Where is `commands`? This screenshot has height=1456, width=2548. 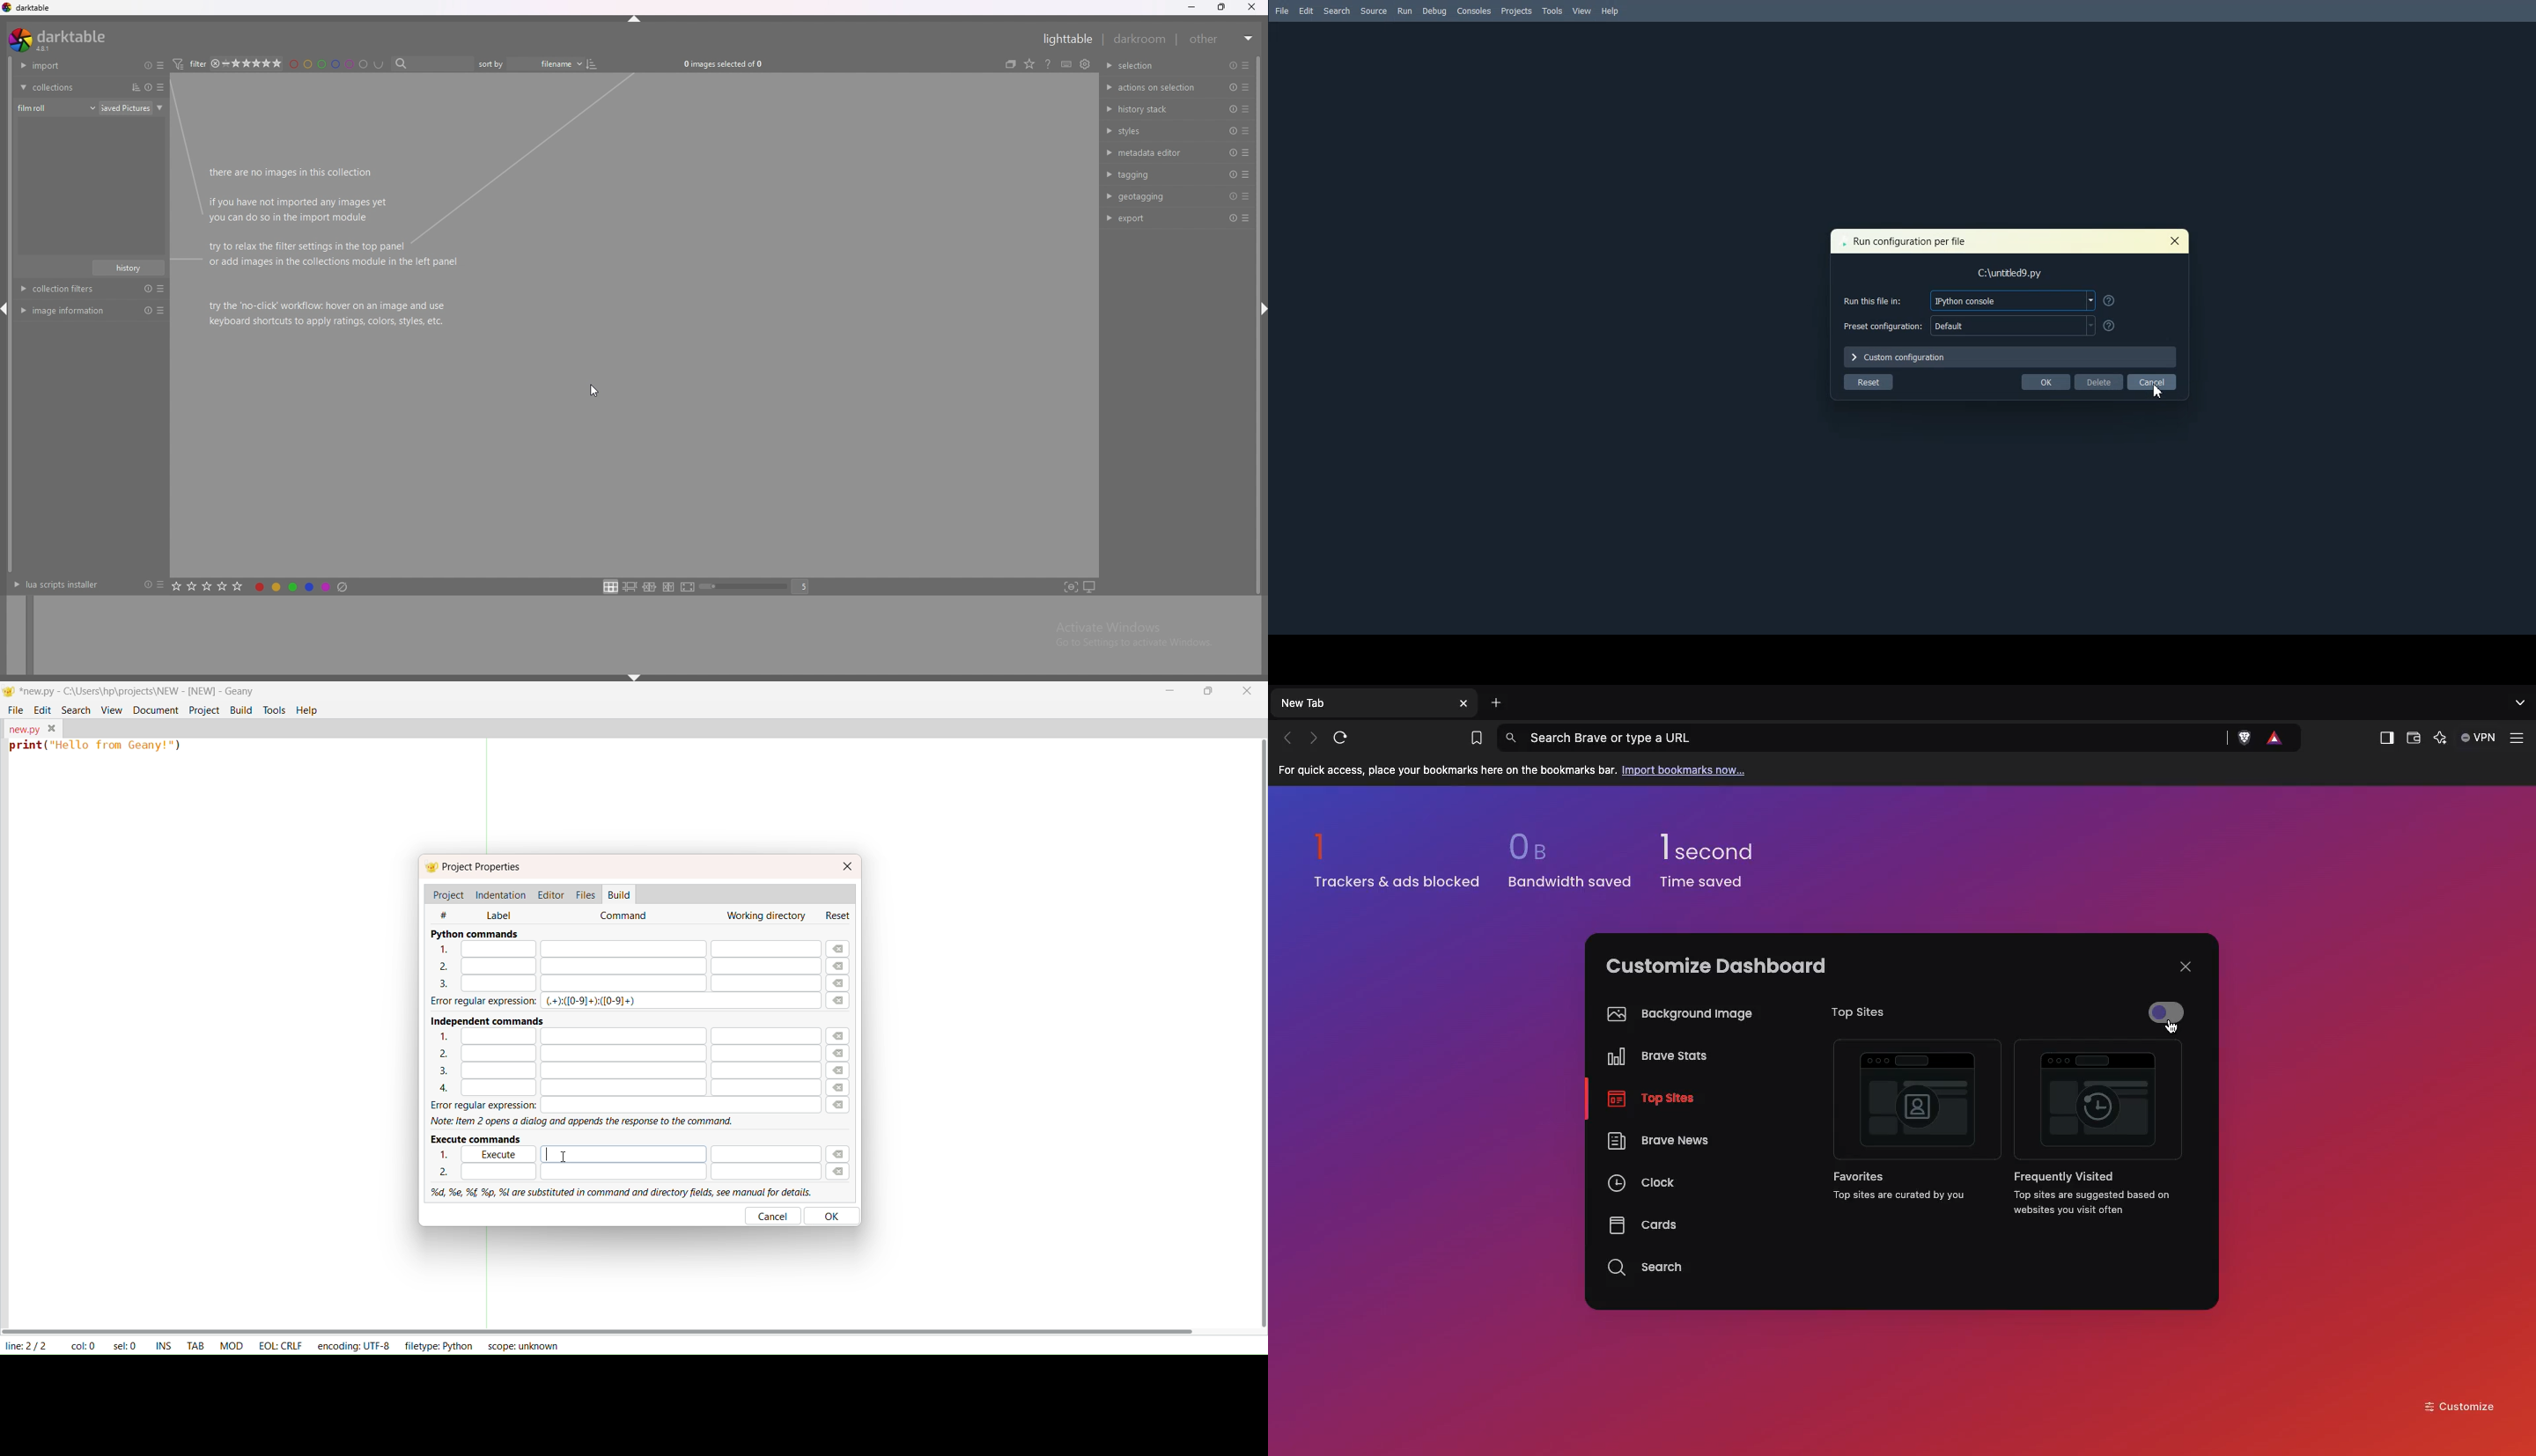 commands is located at coordinates (626, 916).